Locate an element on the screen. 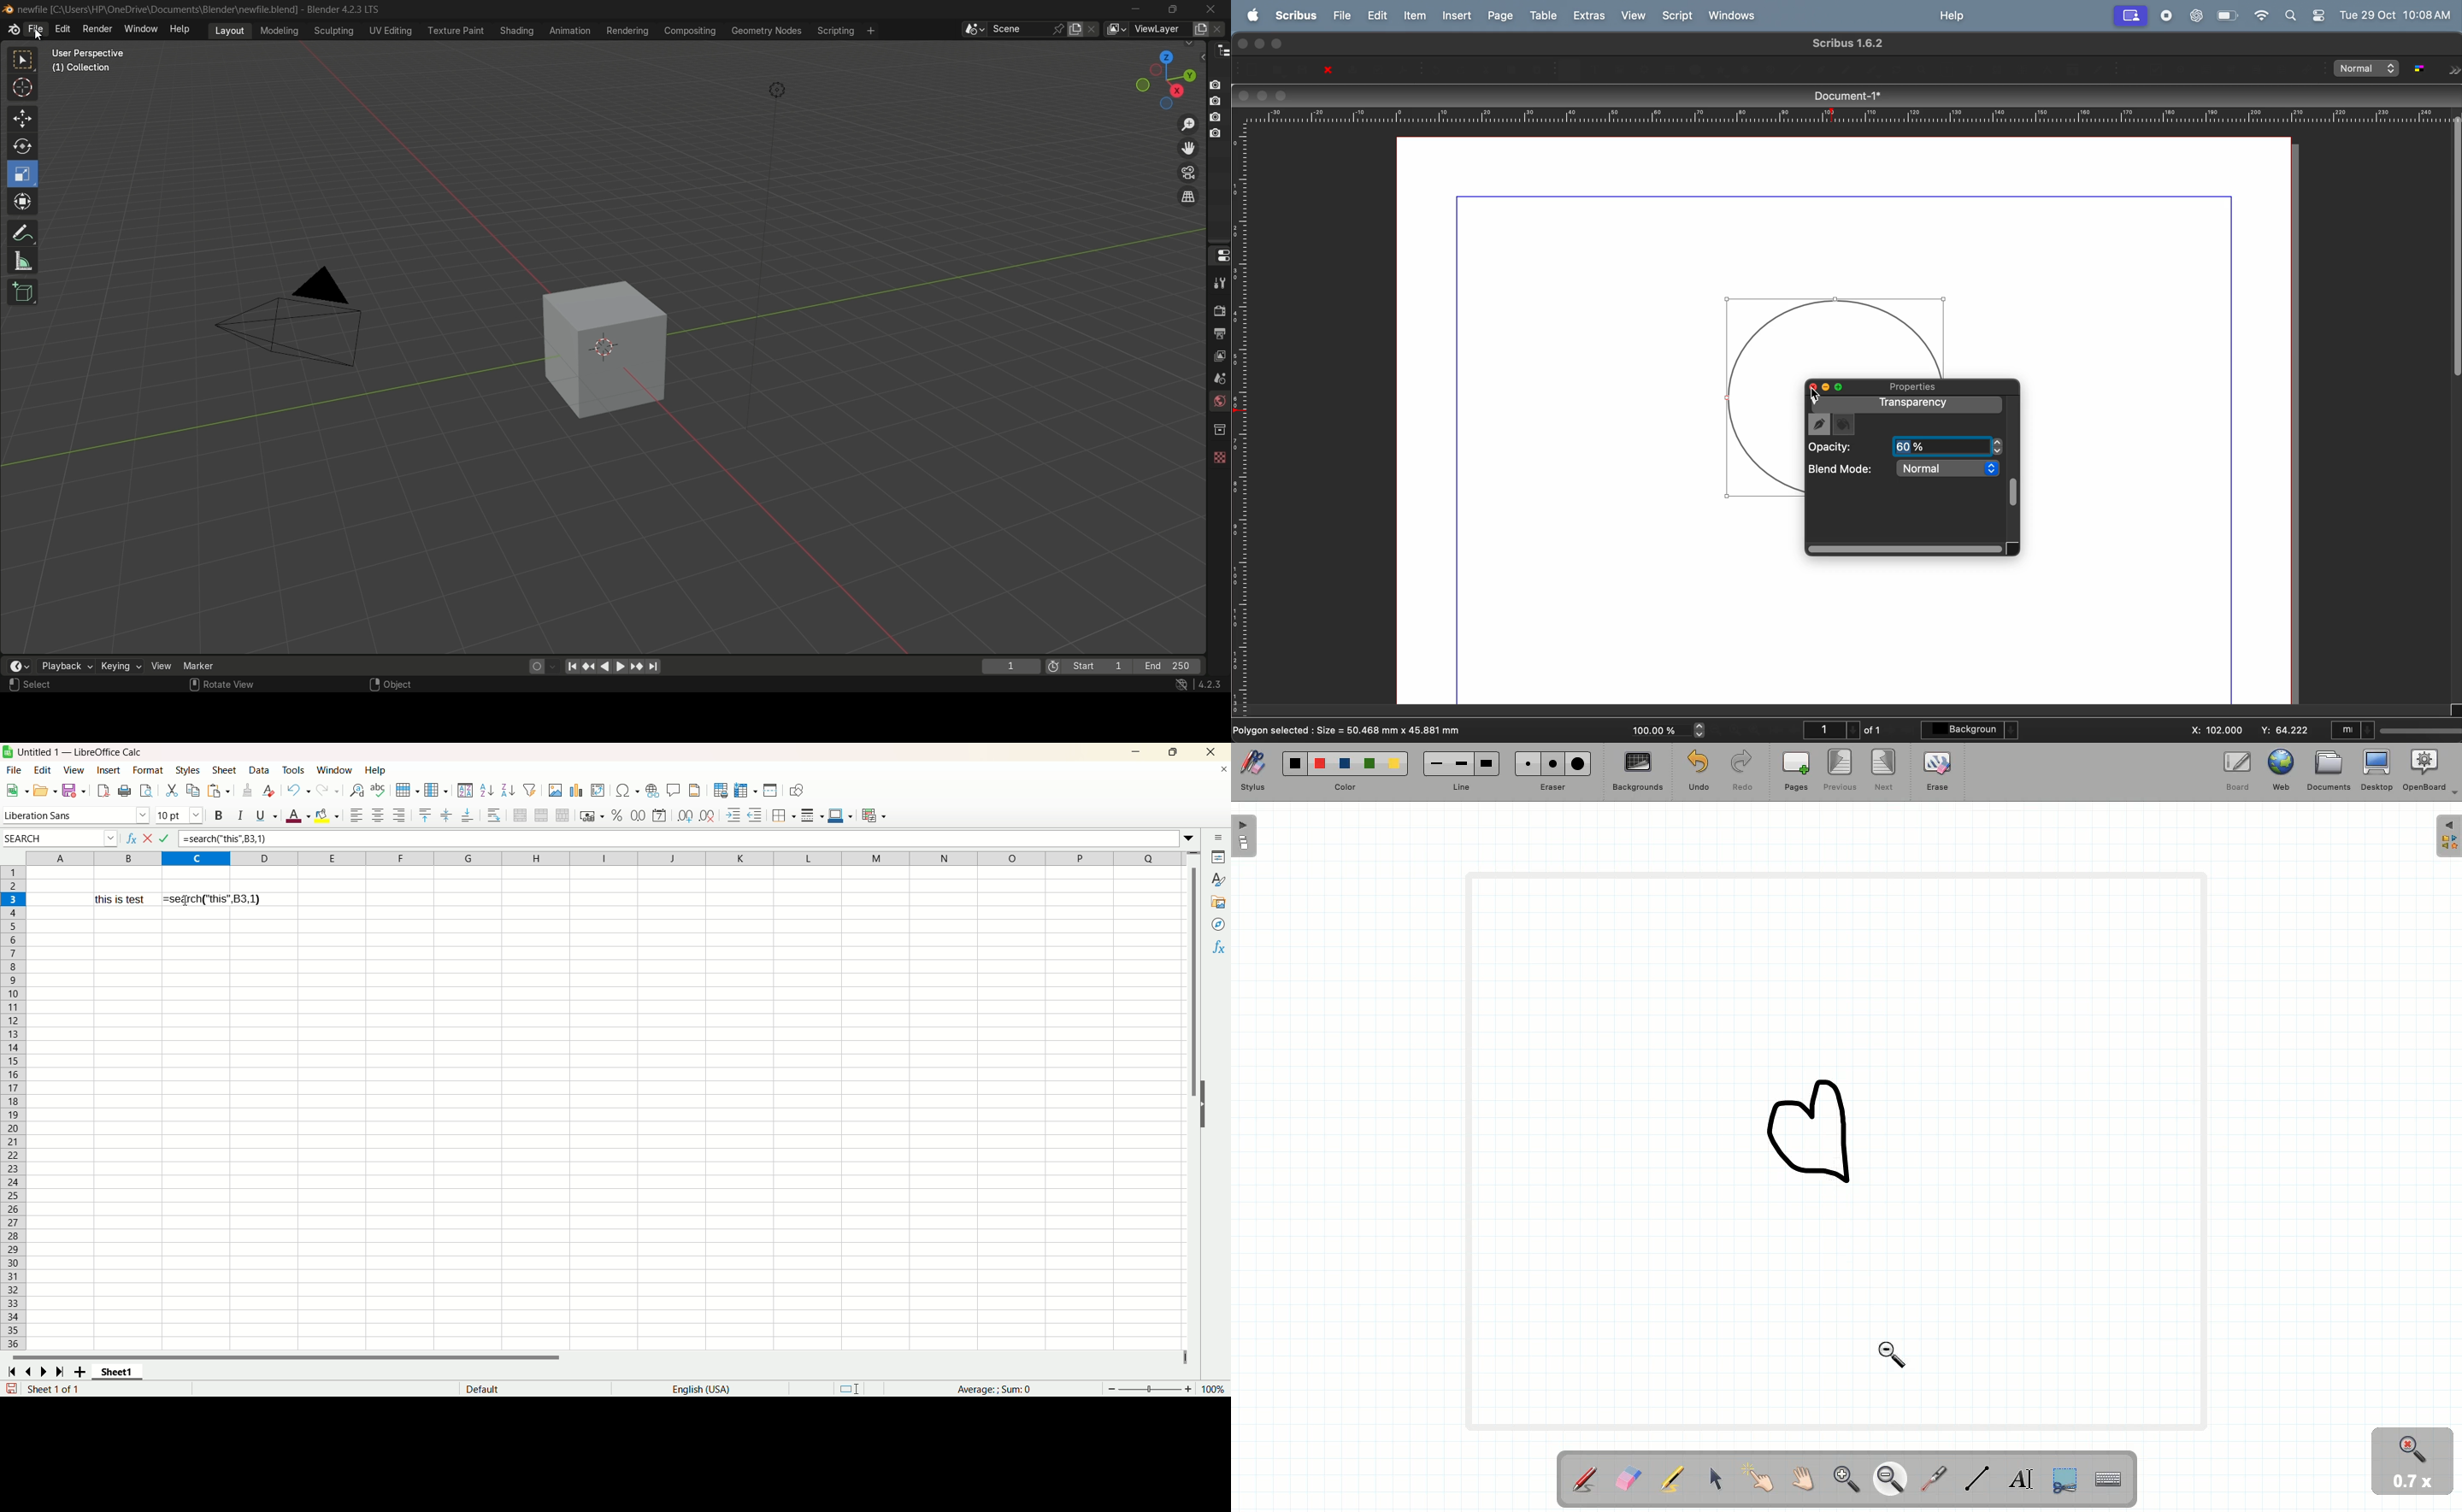 The width and height of the screenshot is (2464, 1512). transparency is located at coordinates (1908, 405).